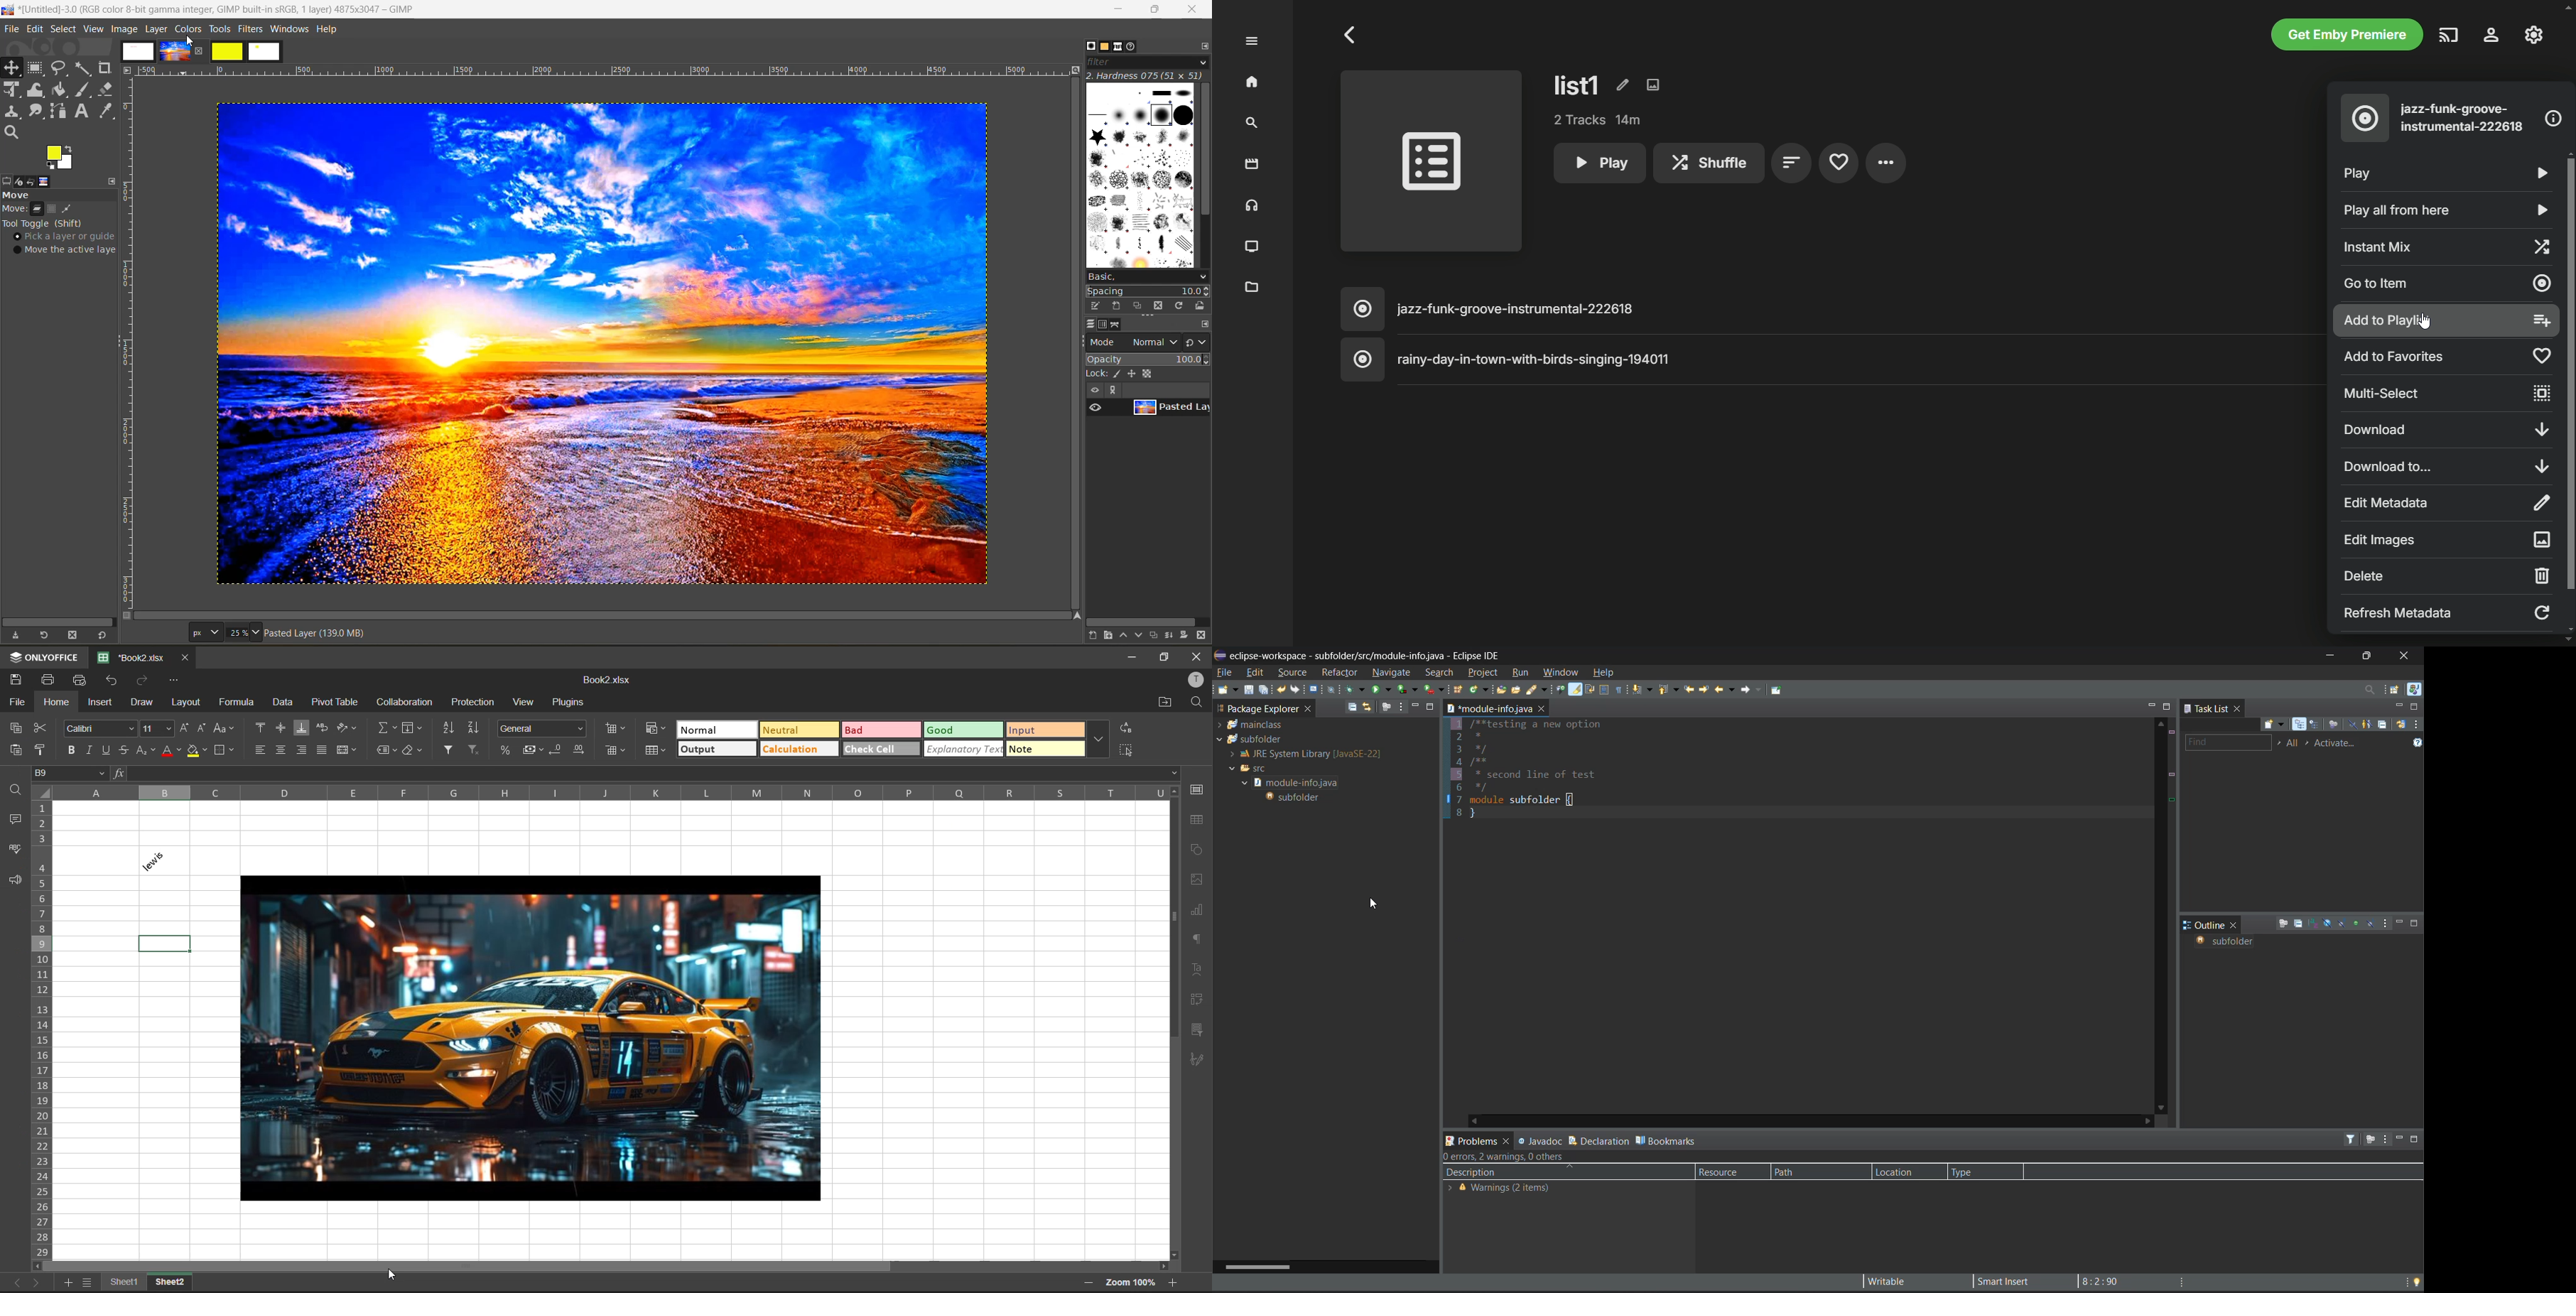 The image size is (2576, 1316). Describe the element at coordinates (409, 702) in the screenshot. I see `collaboration` at that location.